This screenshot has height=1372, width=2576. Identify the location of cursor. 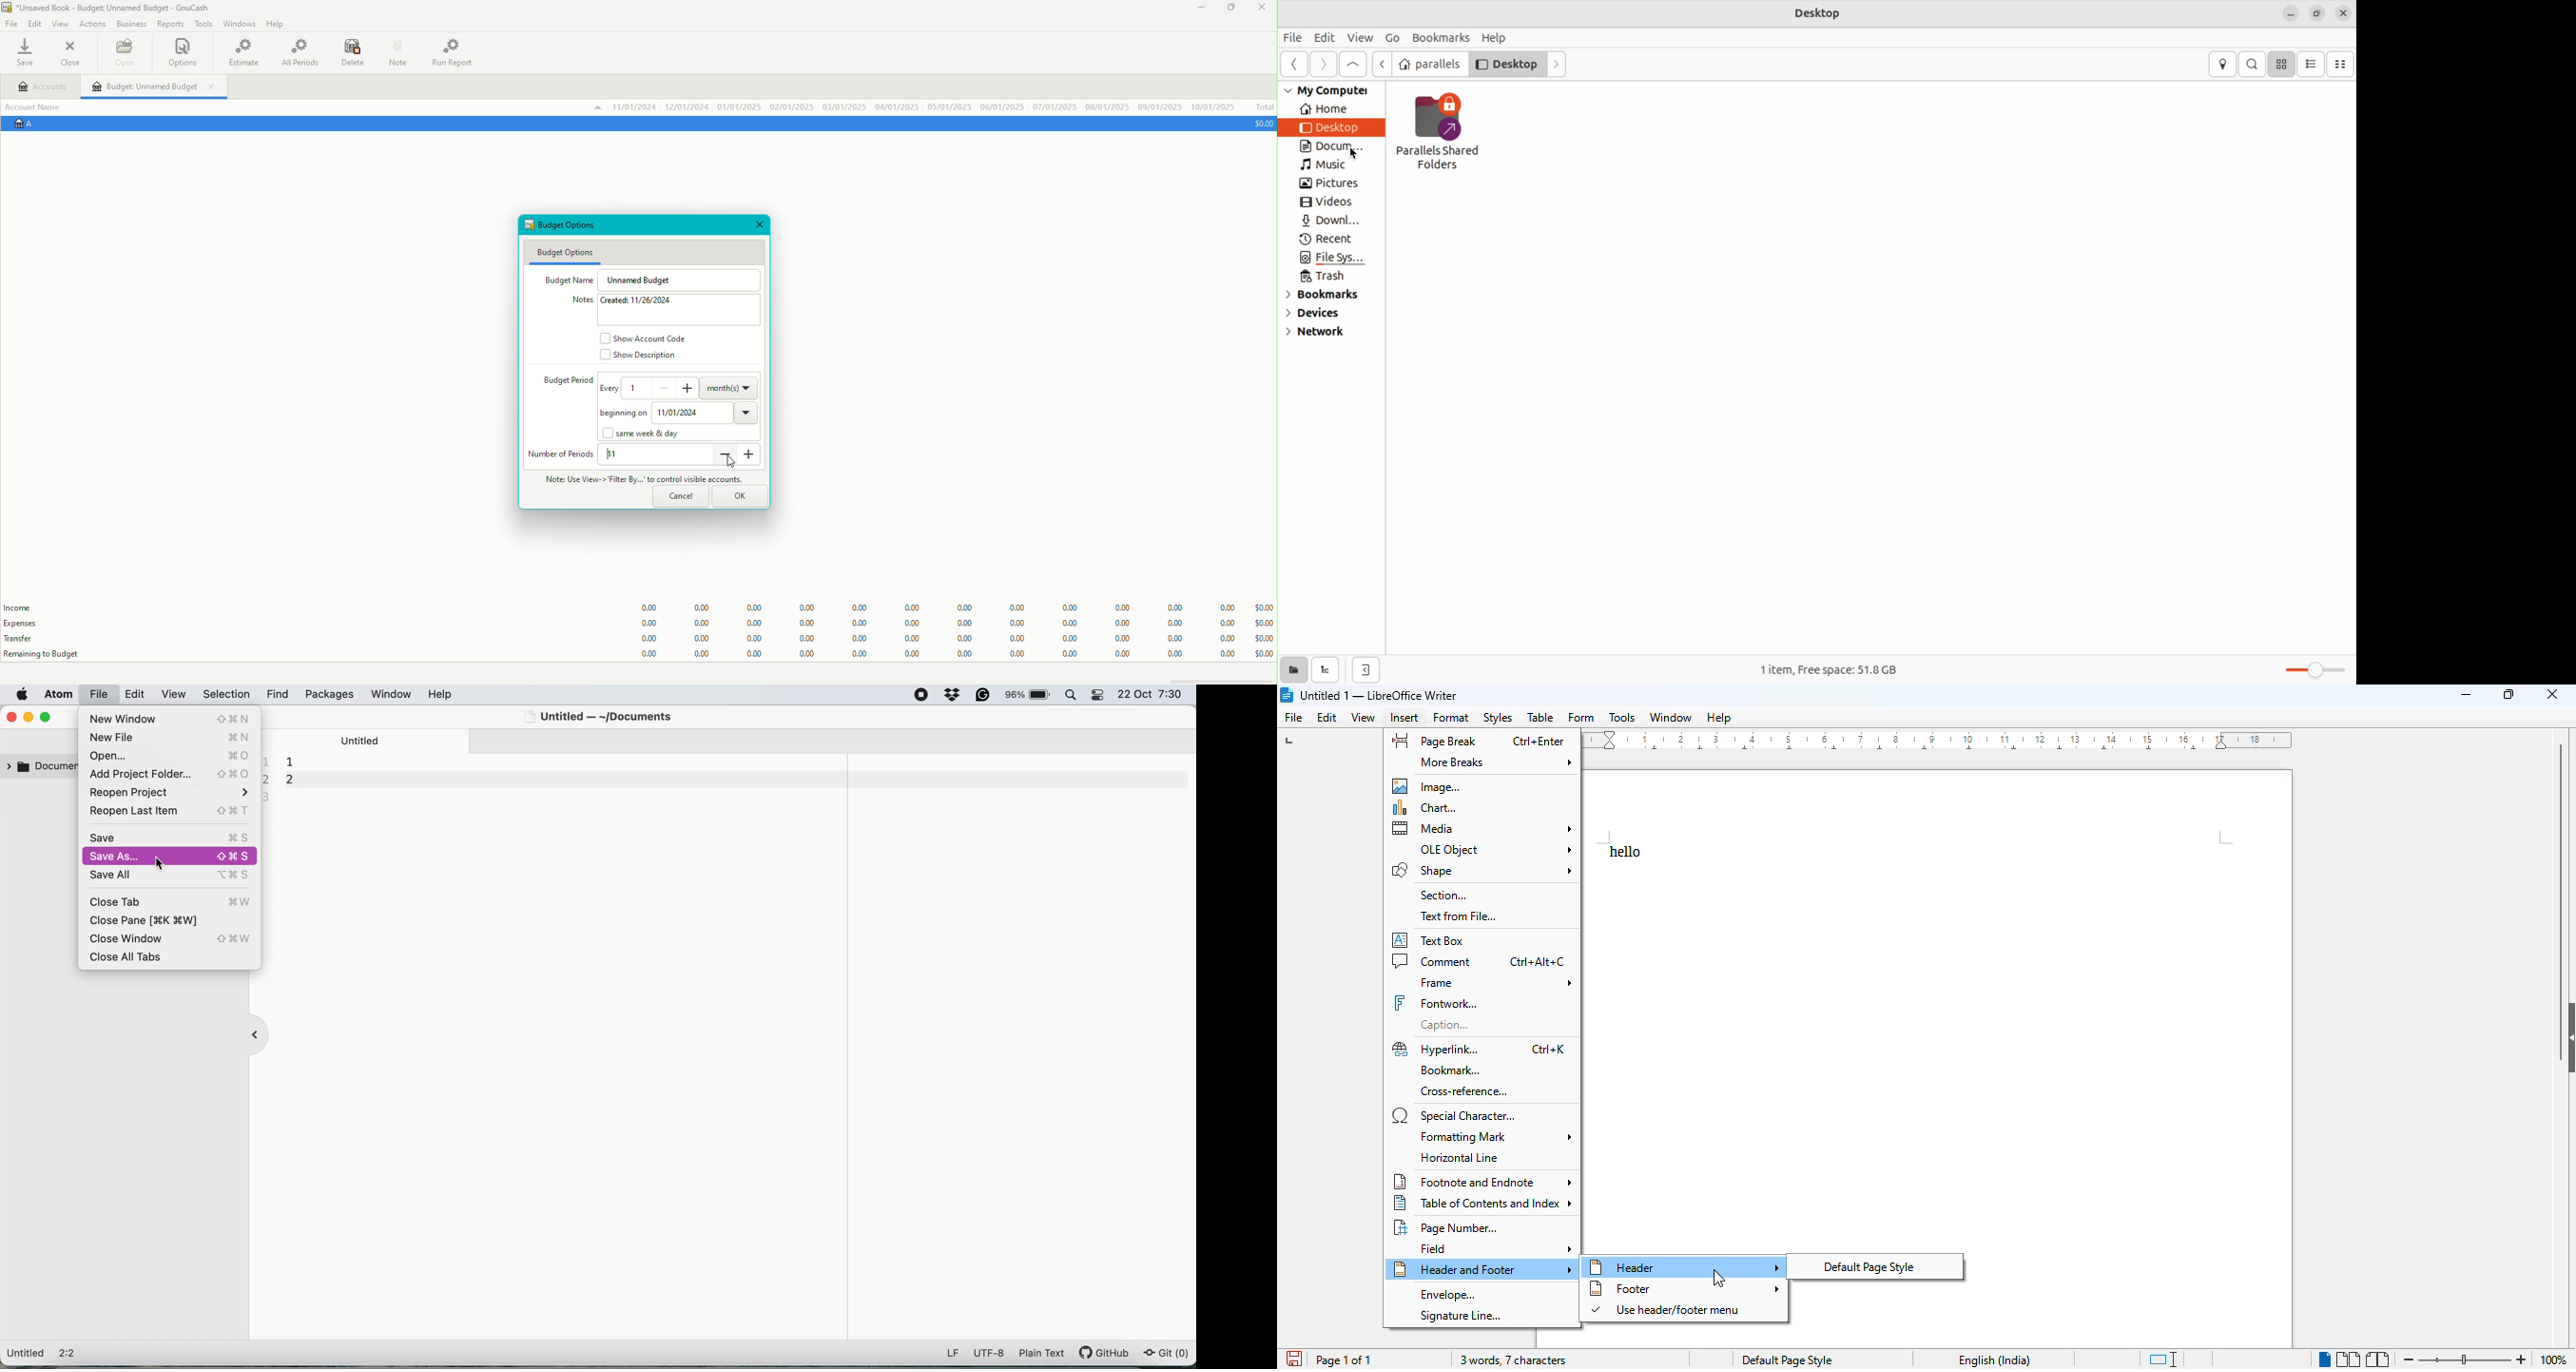
(161, 865).